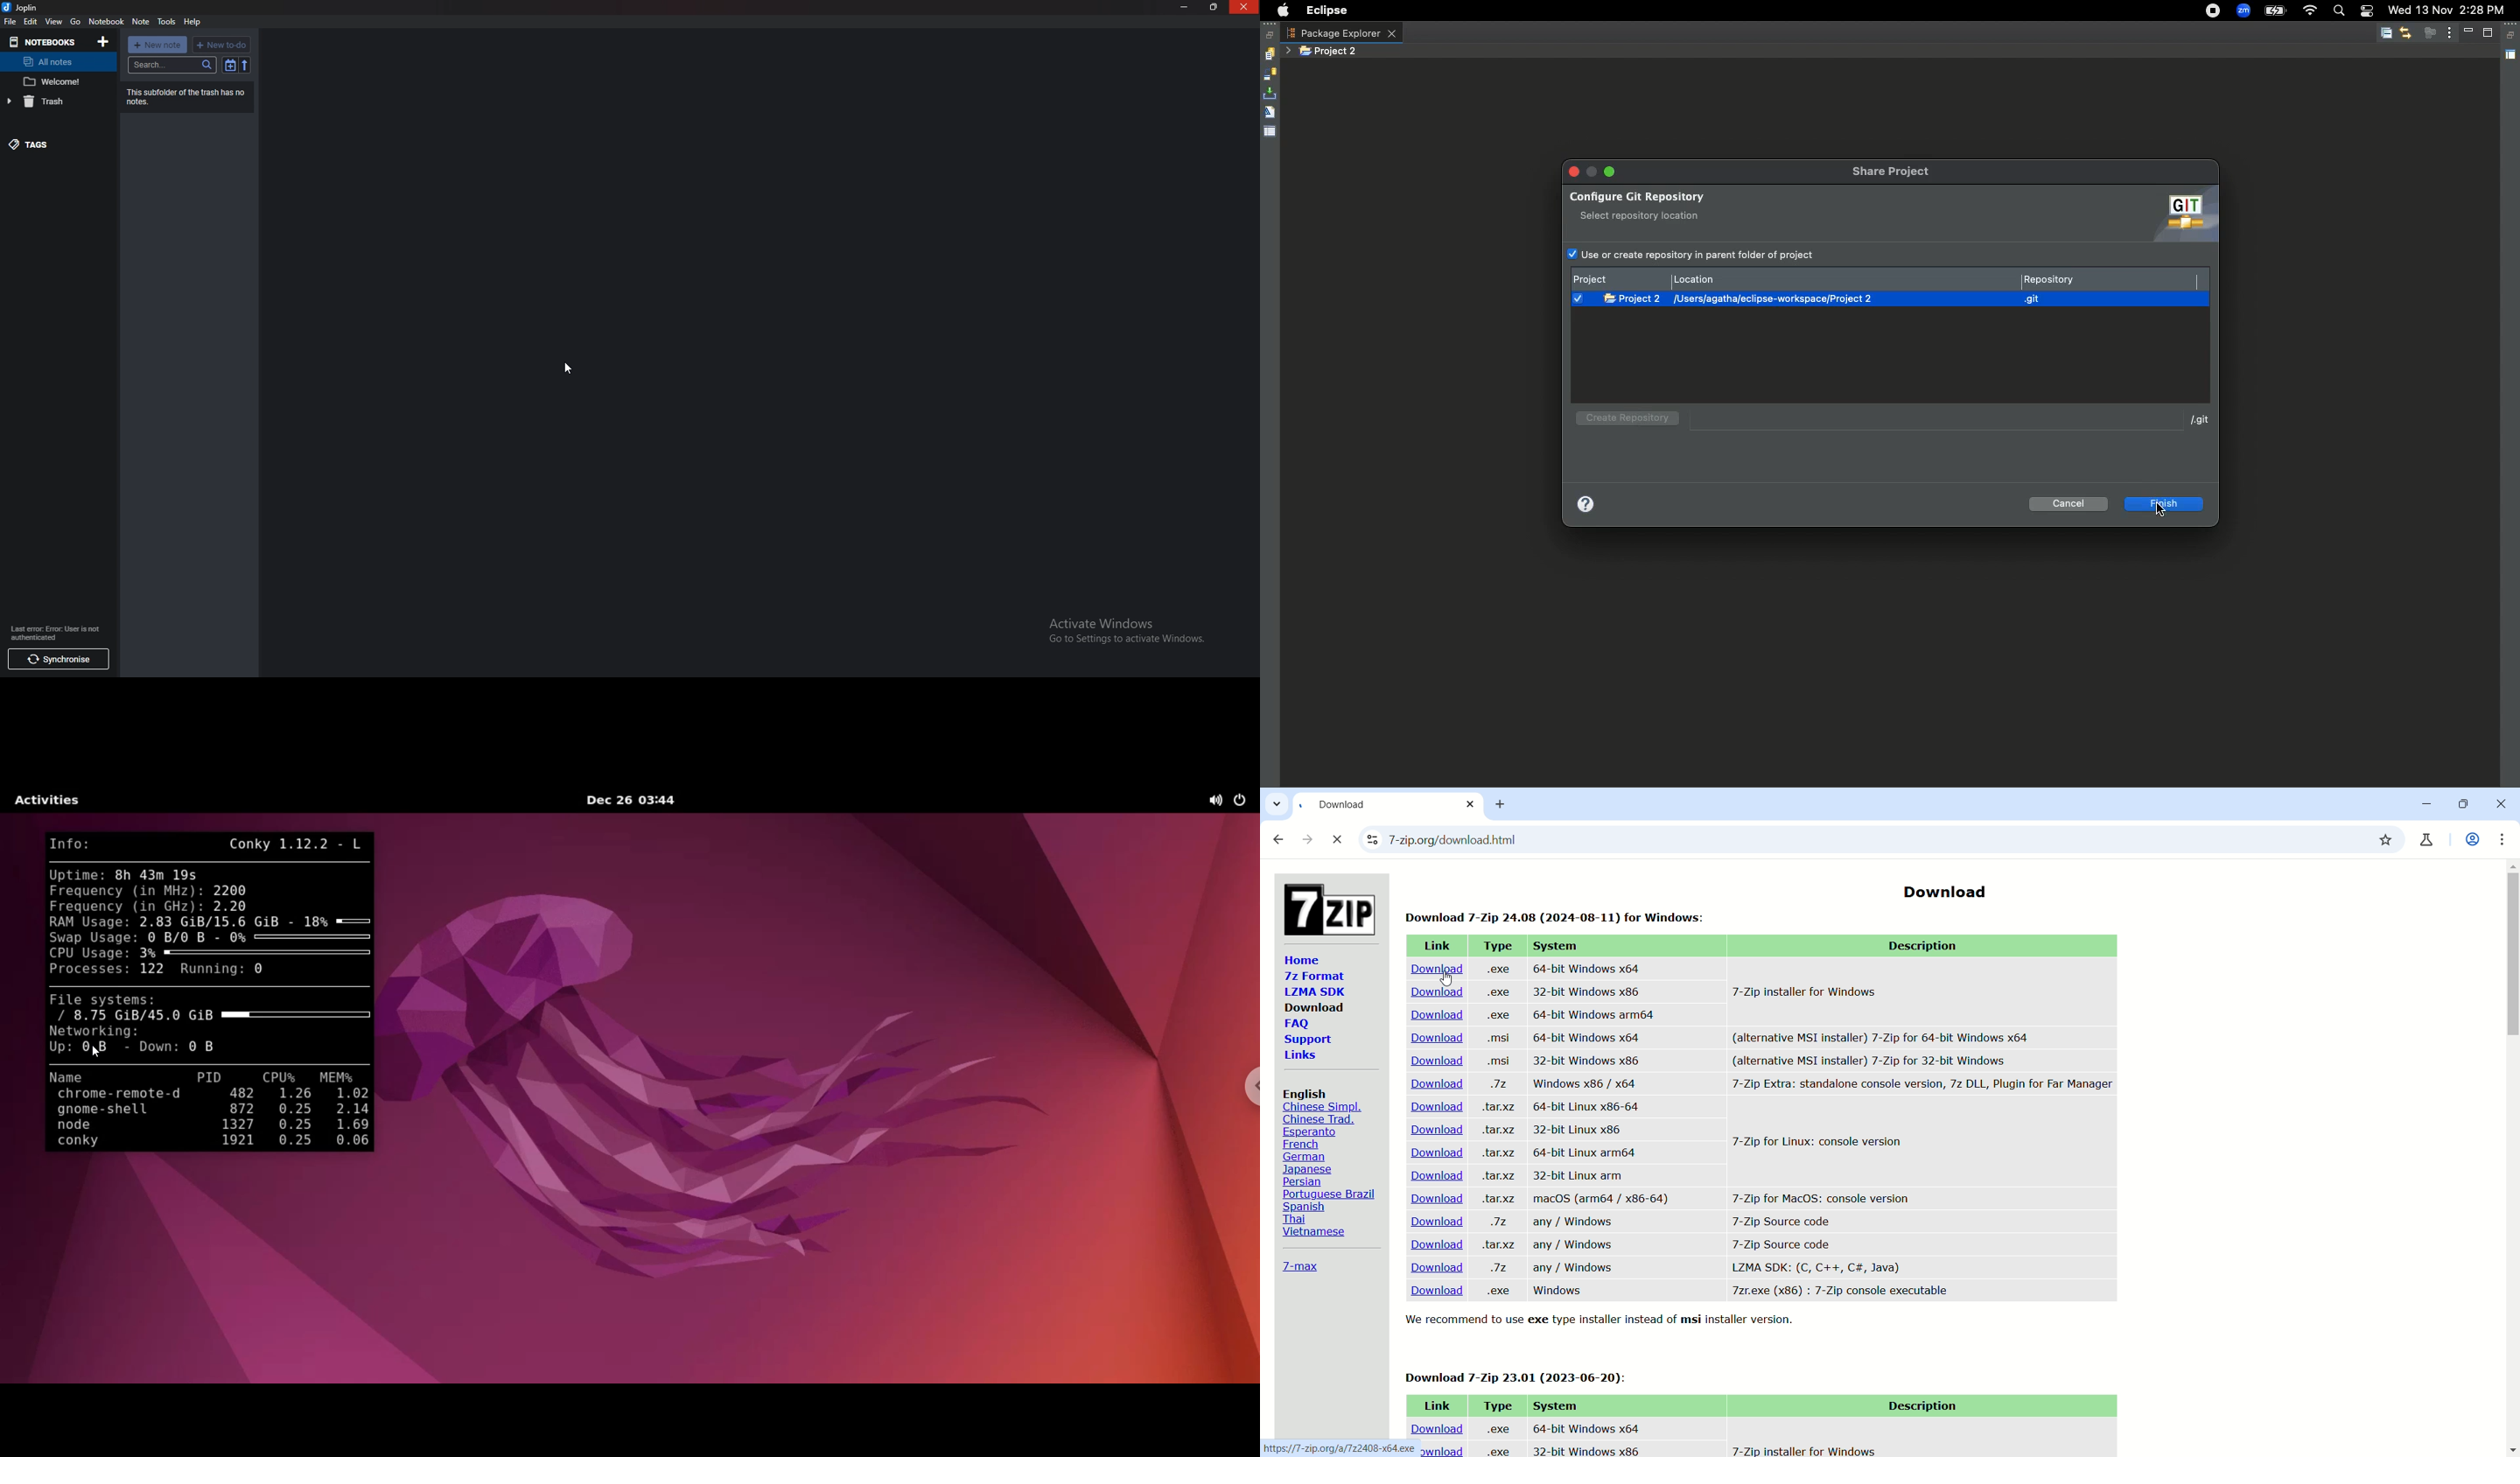  I want to click on 64-bit Linux x86-64, so click(1587, 1107).